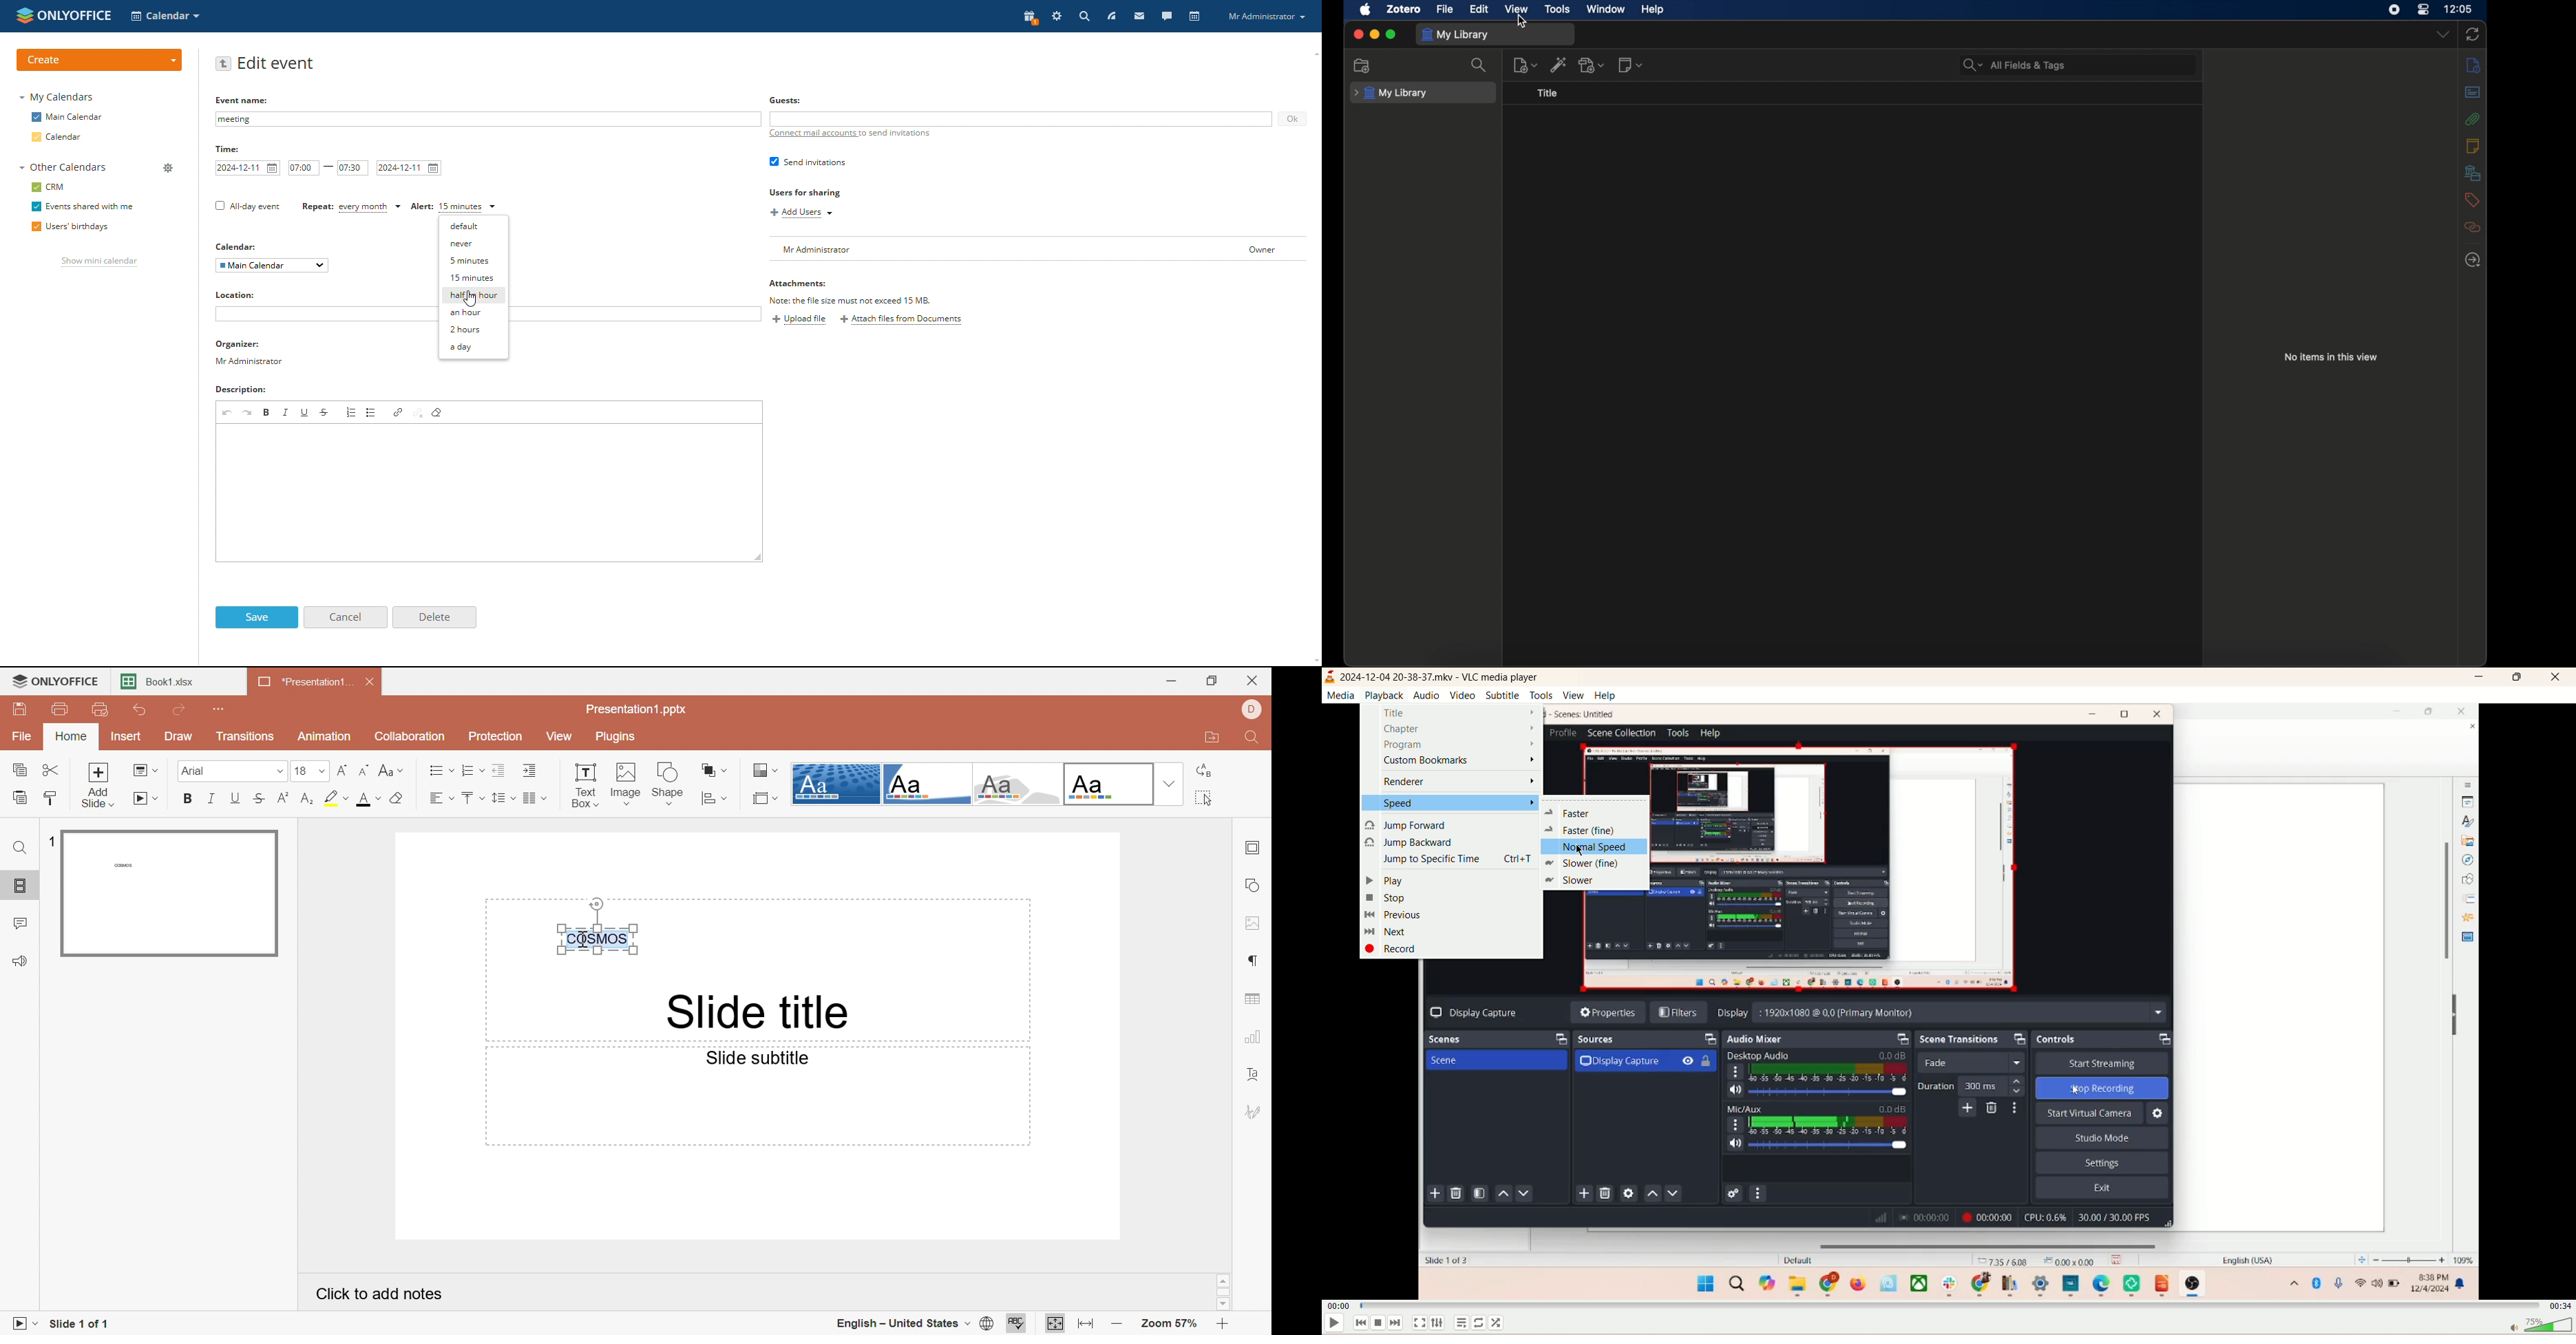 The width and height of the screenshot is (2576, 1344). Describe the element at coordinates (143, 800) in the screenshot. I see `Start slideshow` at that location.